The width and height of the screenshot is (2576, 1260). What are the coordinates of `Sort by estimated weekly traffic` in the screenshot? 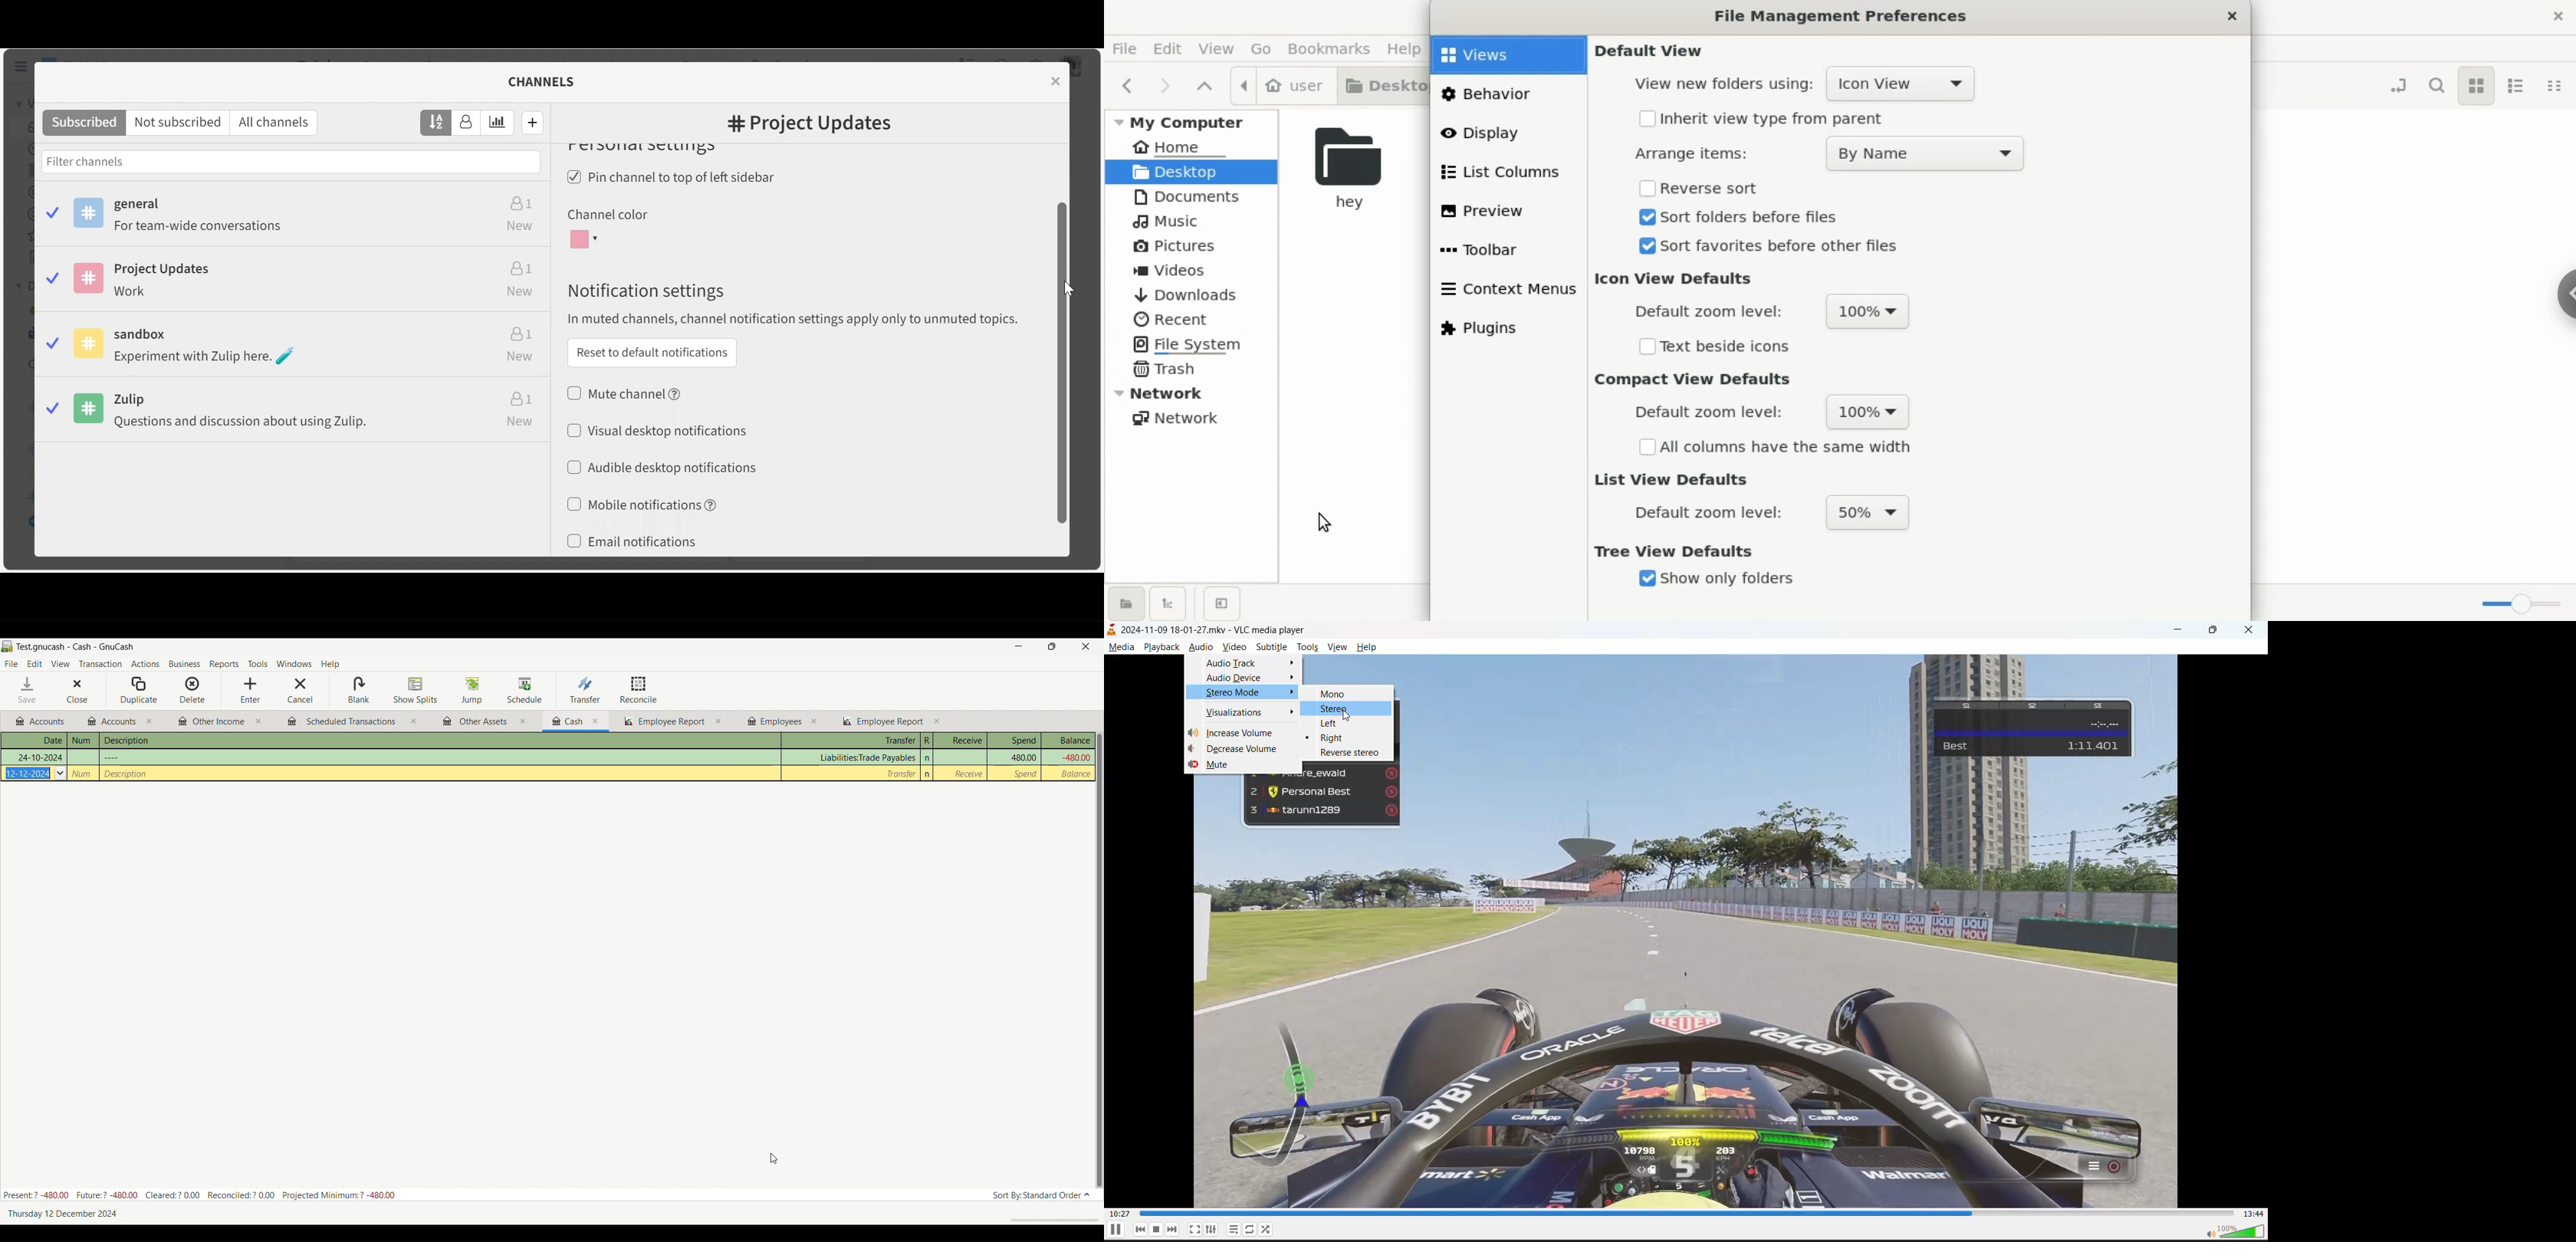 It's located at (498, 123).